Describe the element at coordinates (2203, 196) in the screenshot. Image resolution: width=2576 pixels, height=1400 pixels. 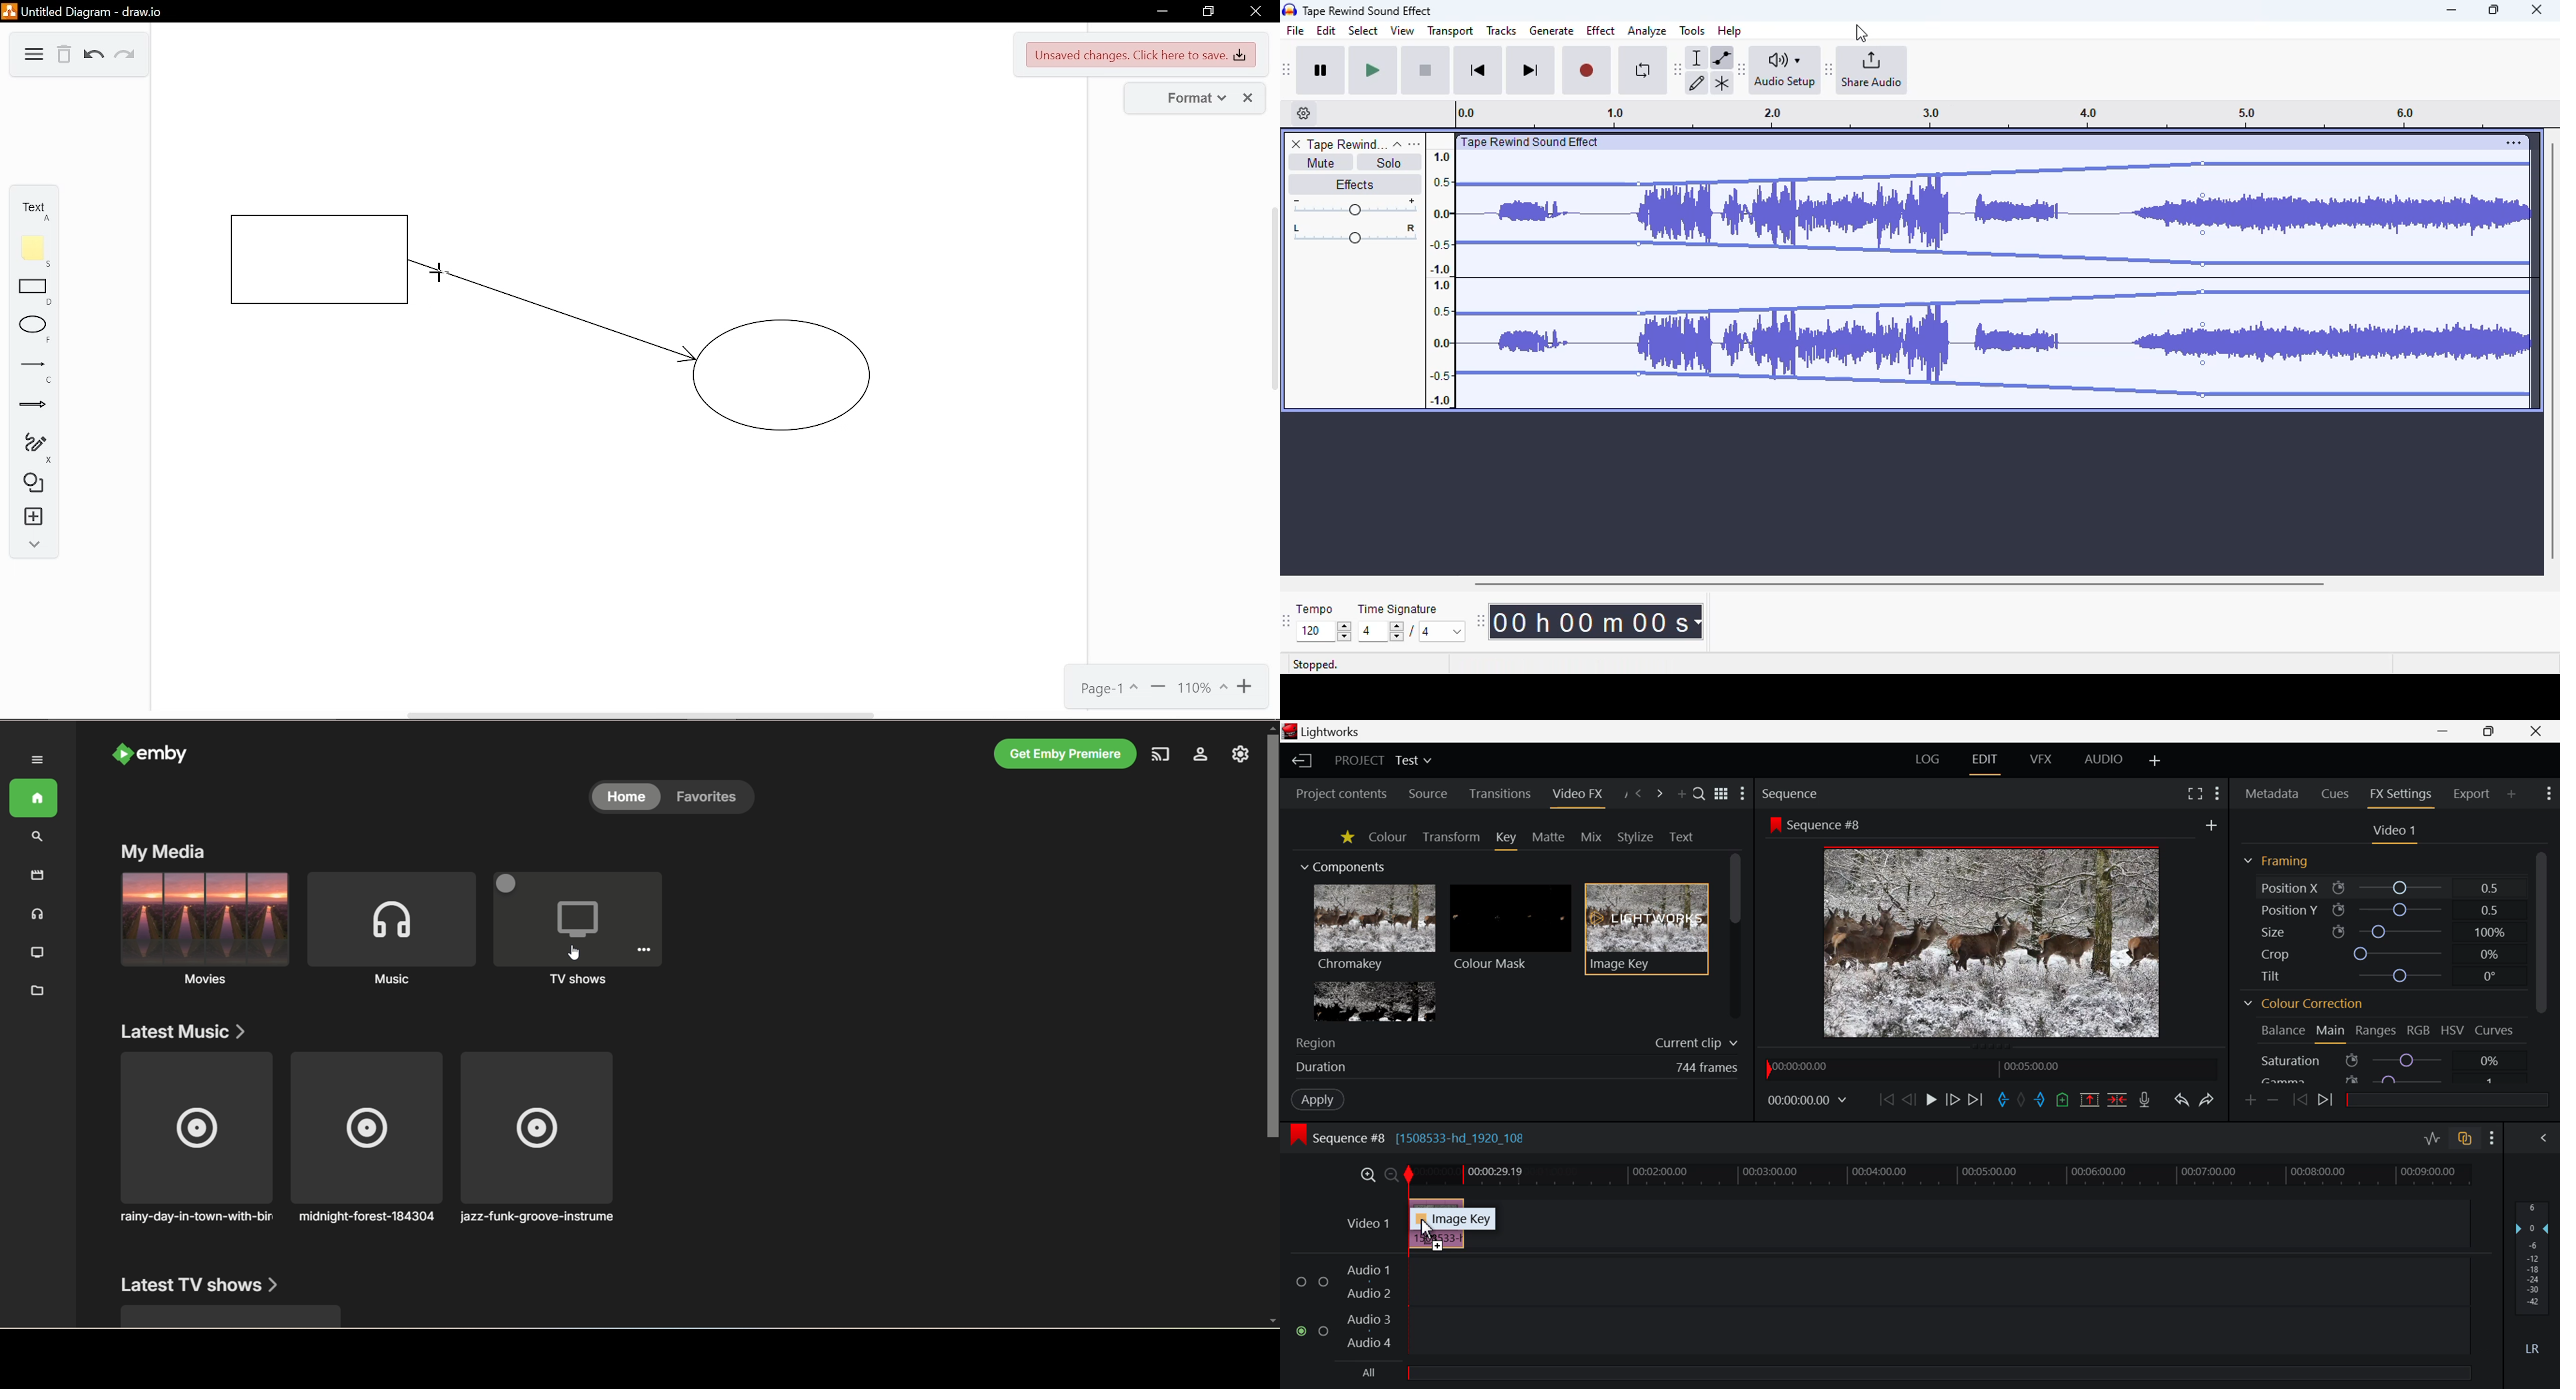
I see `Control point` at that location.